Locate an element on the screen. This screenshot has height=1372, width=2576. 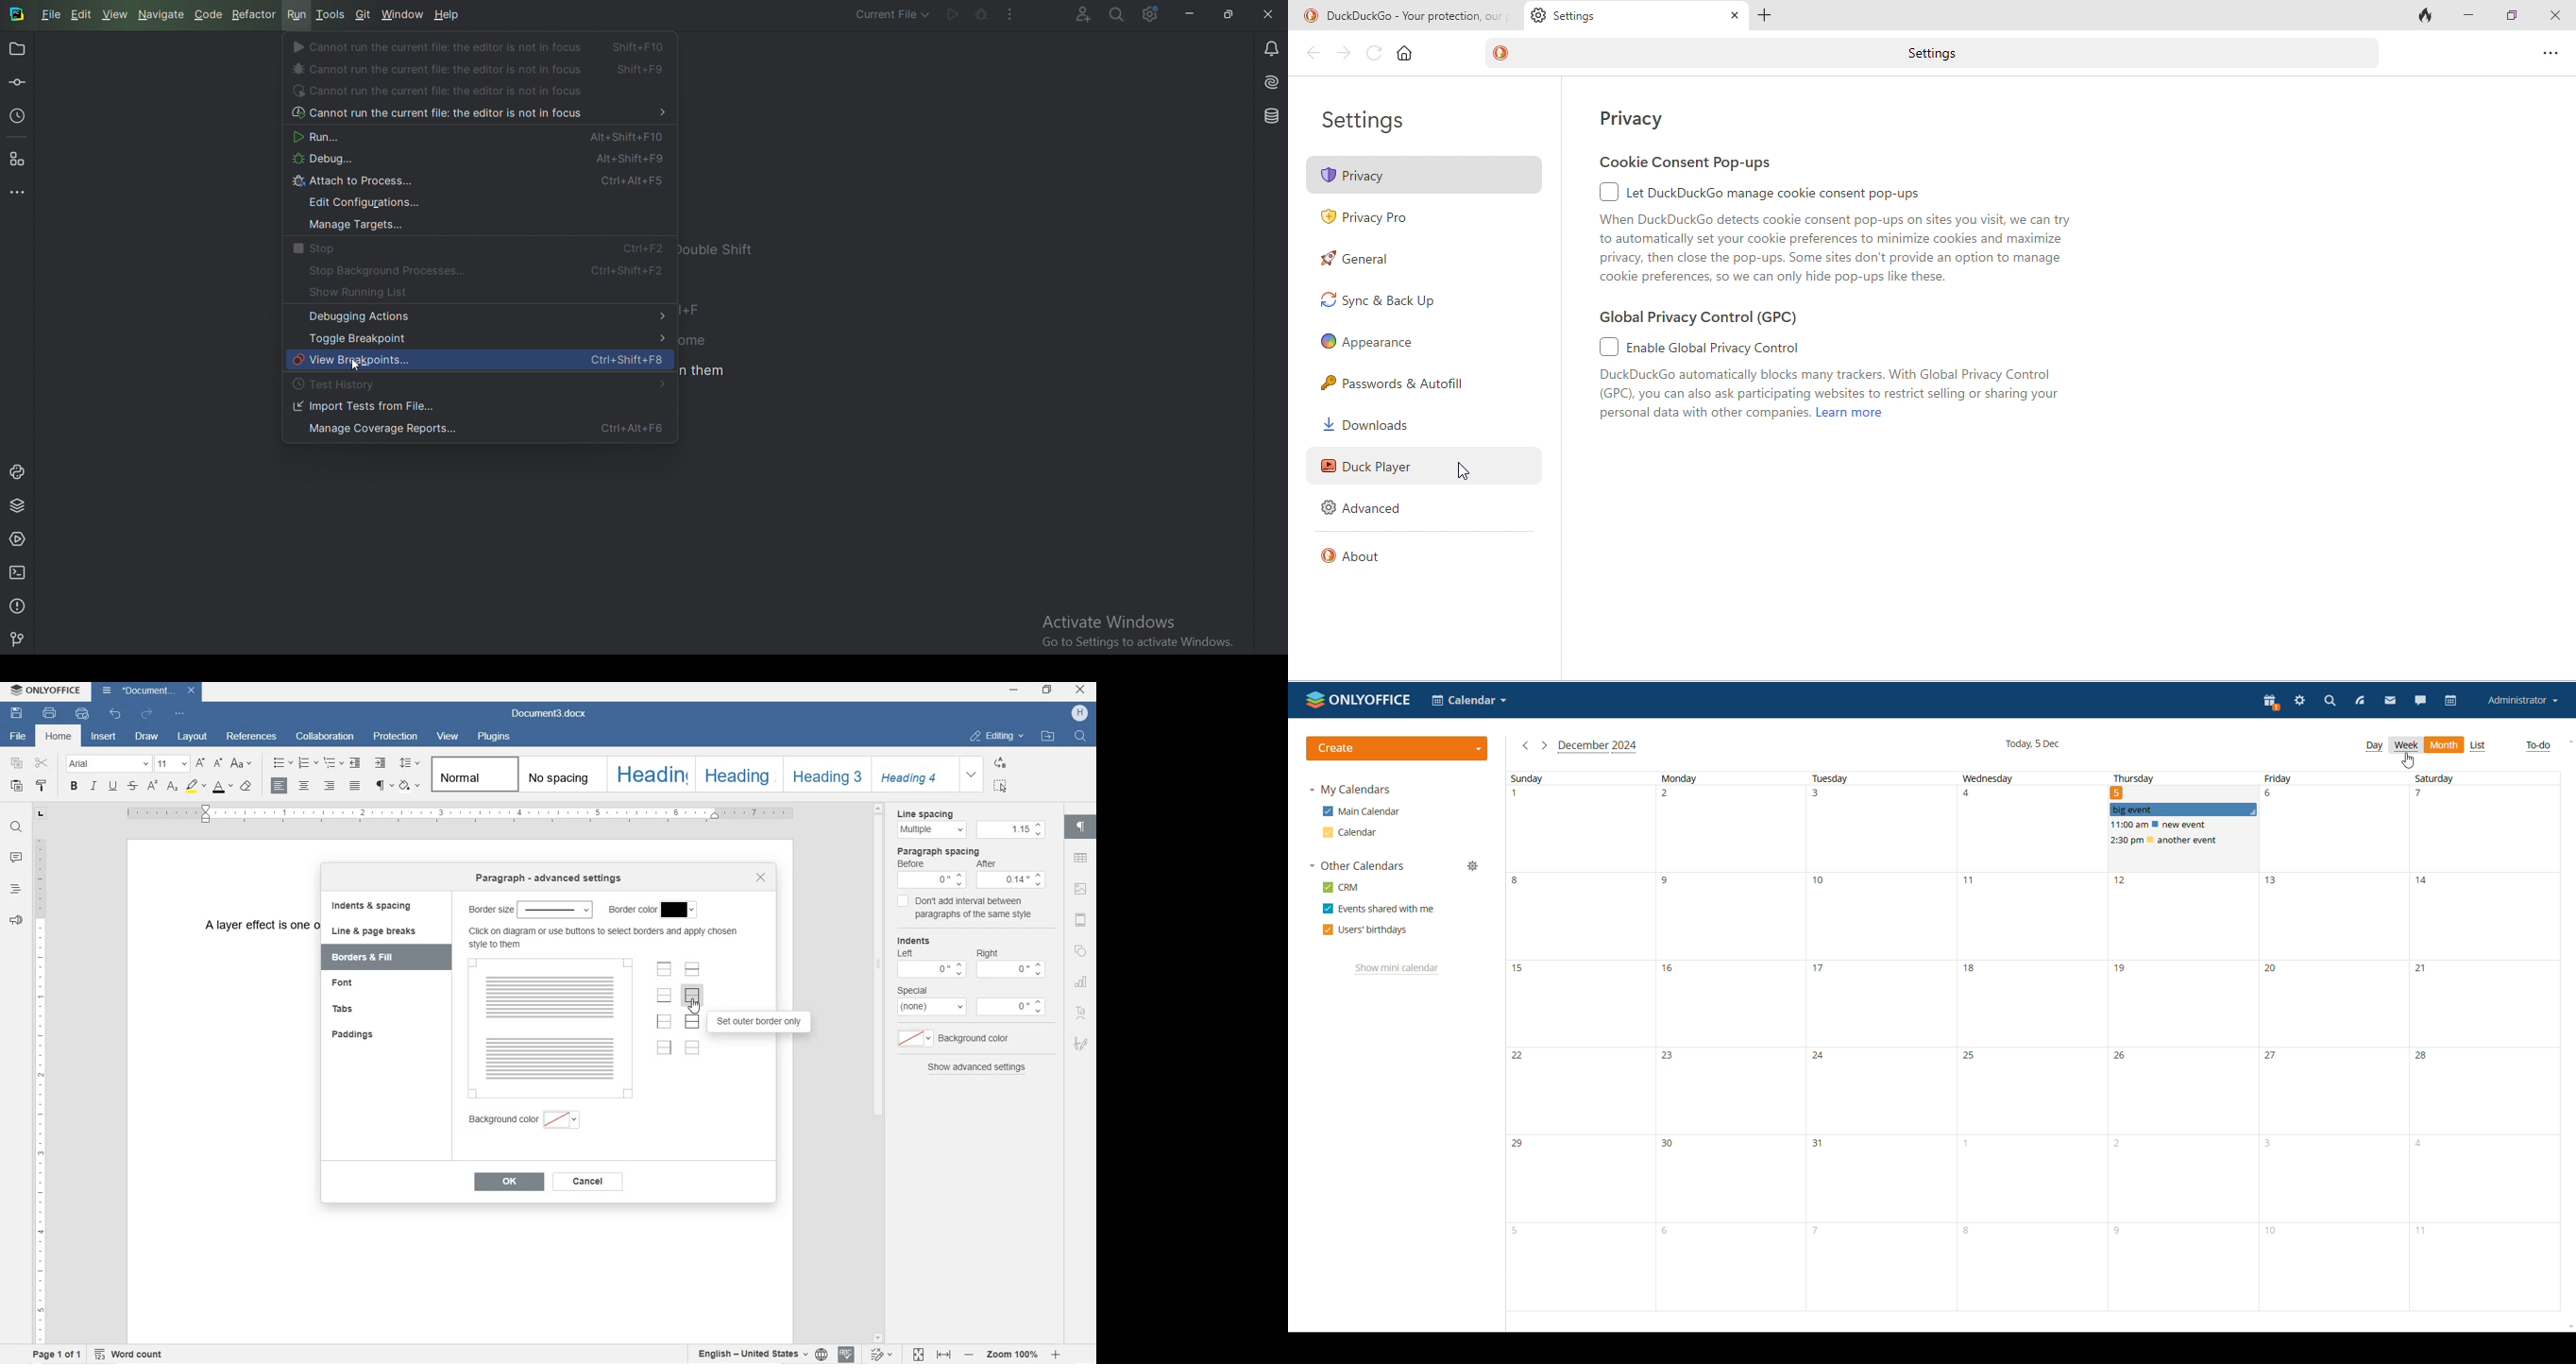
HOME is located at coordinates (61, 736).